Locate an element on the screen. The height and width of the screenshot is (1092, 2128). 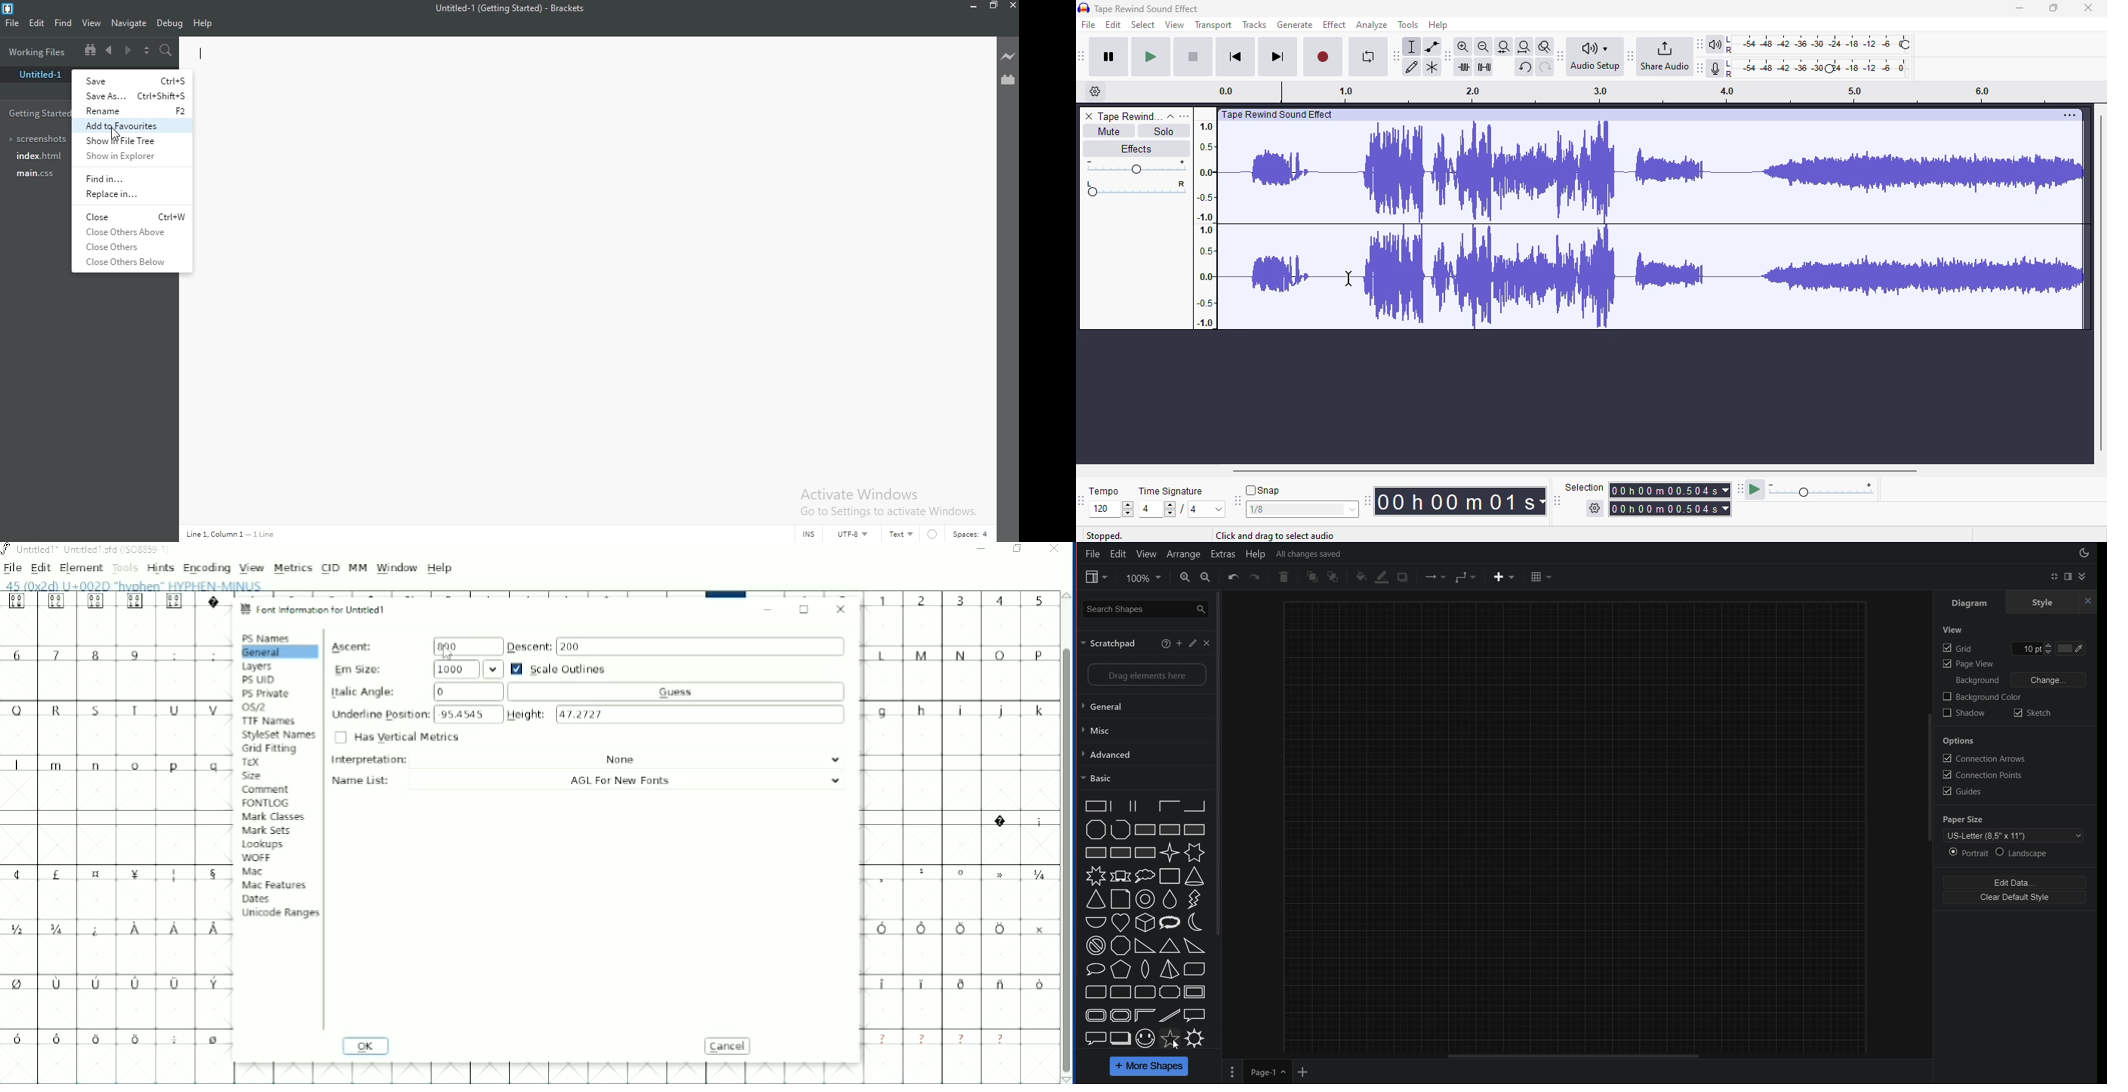
View is located at coordinates (1146, 554).